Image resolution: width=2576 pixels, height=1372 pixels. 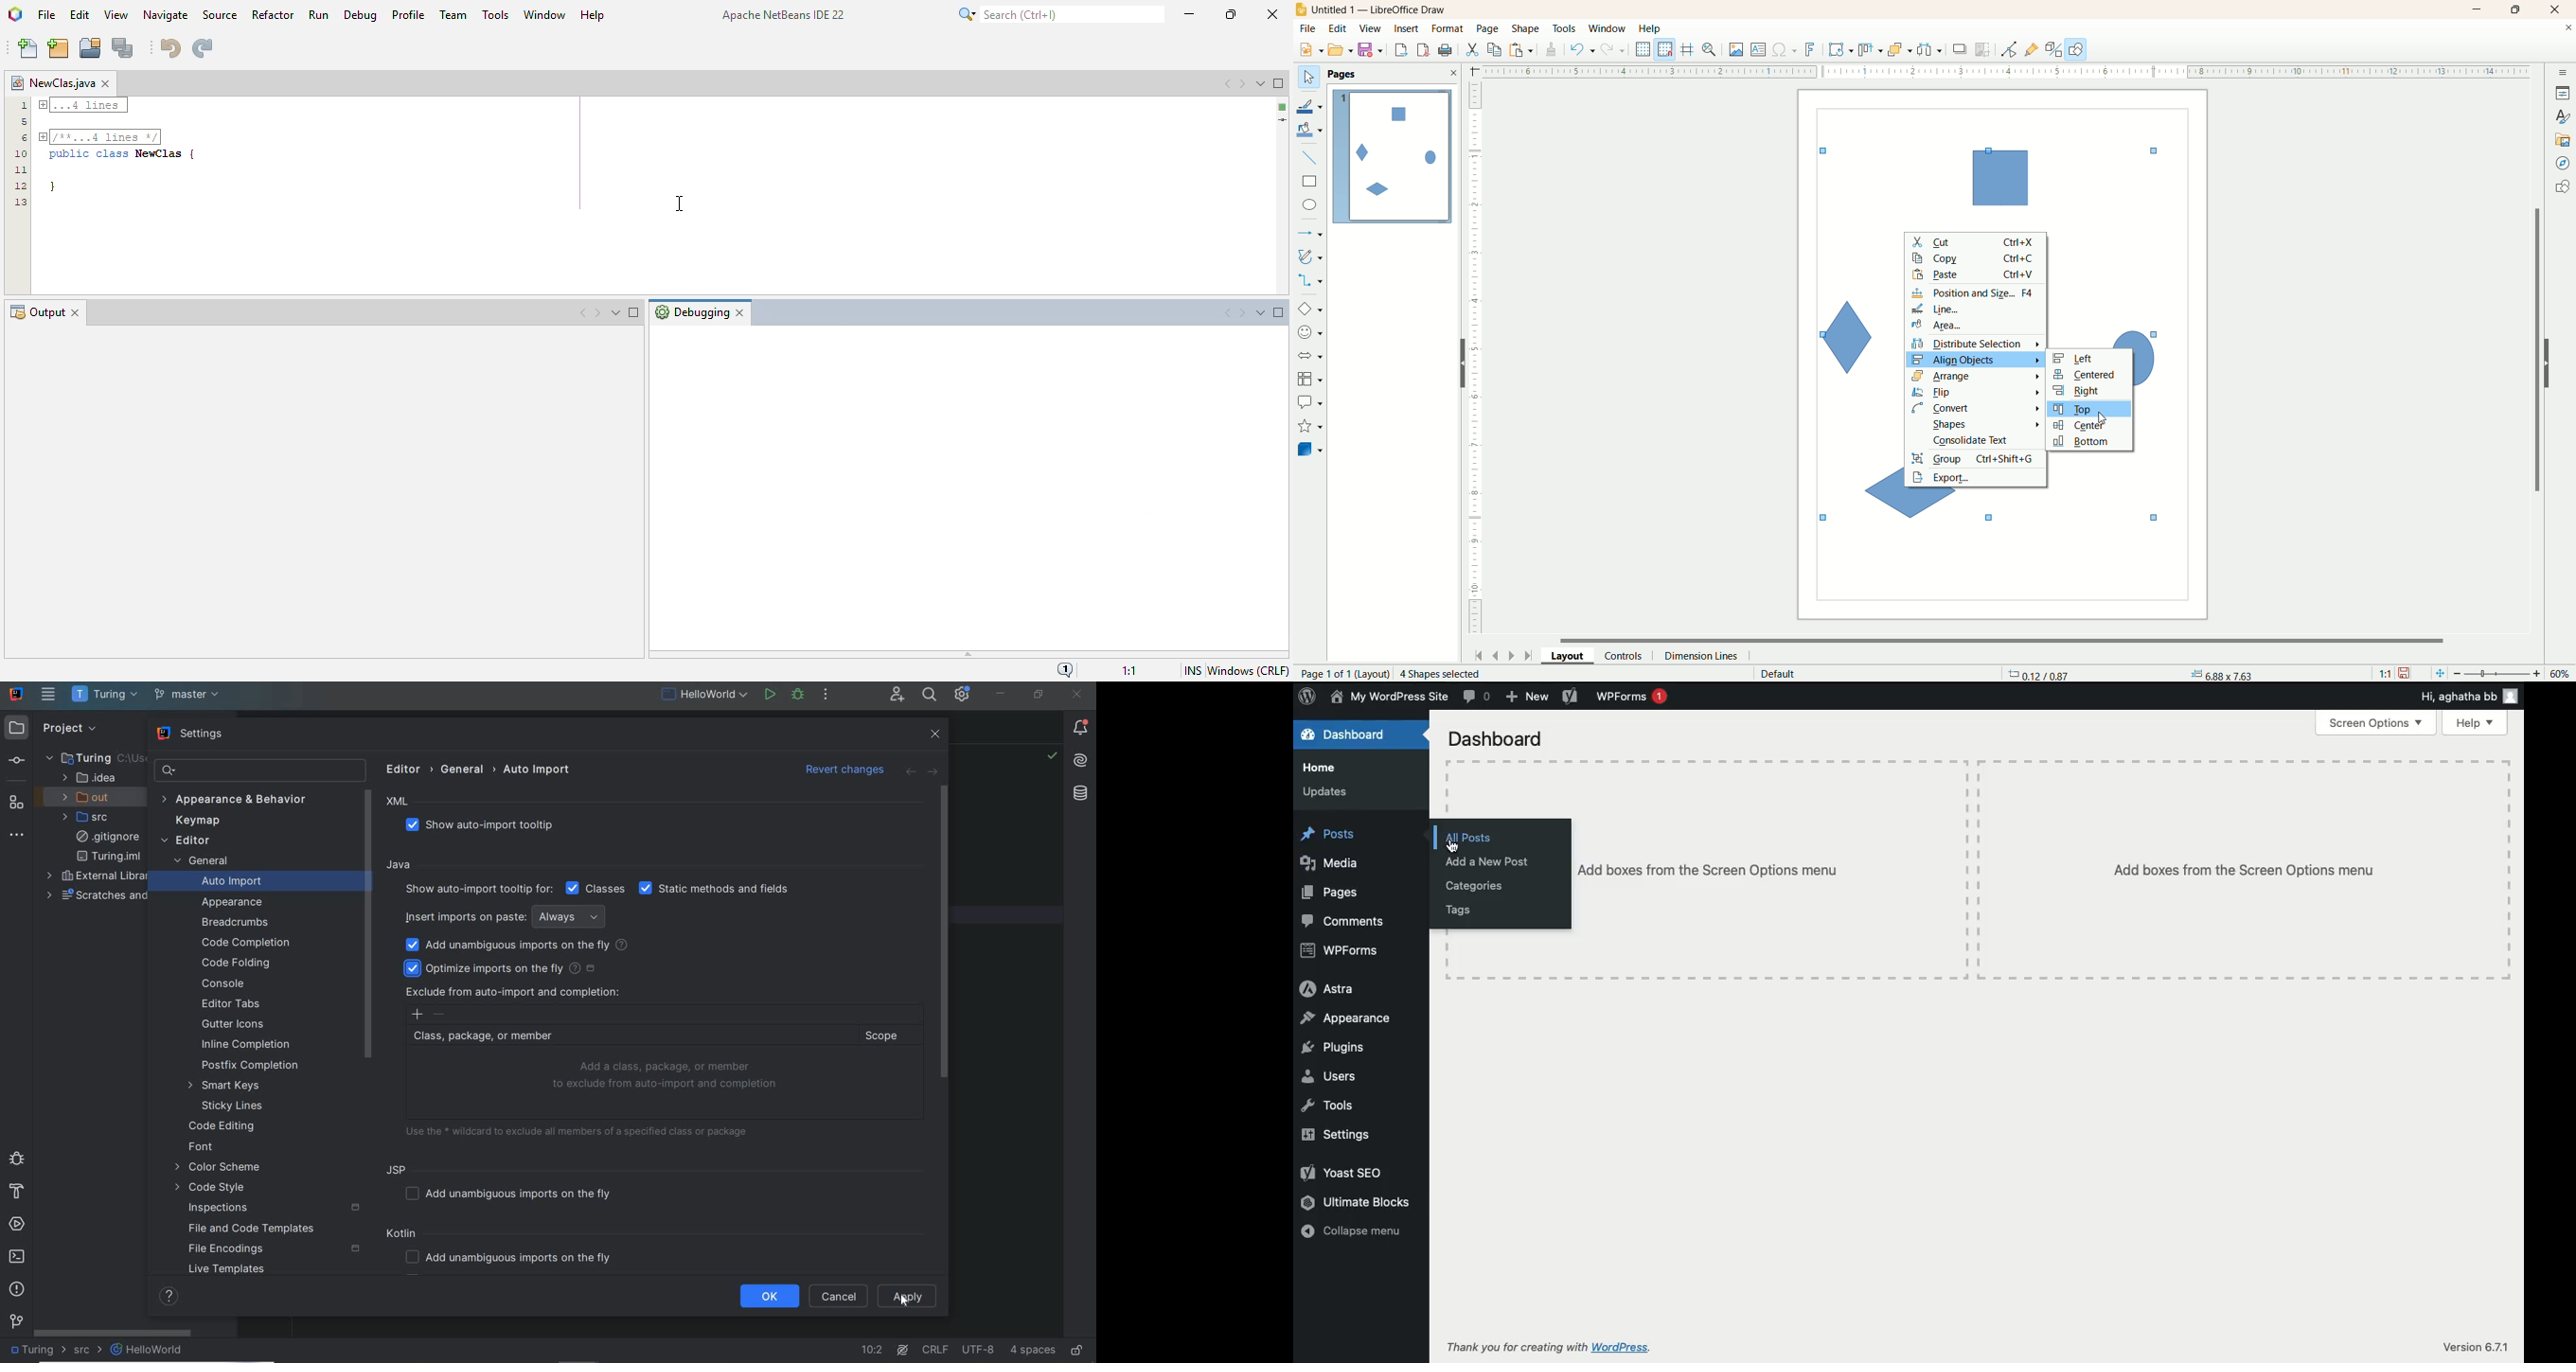 What do you see at coordinates (1311, 130) in the screenshot?
I see `fill color` at bounding box center [1311, 130].